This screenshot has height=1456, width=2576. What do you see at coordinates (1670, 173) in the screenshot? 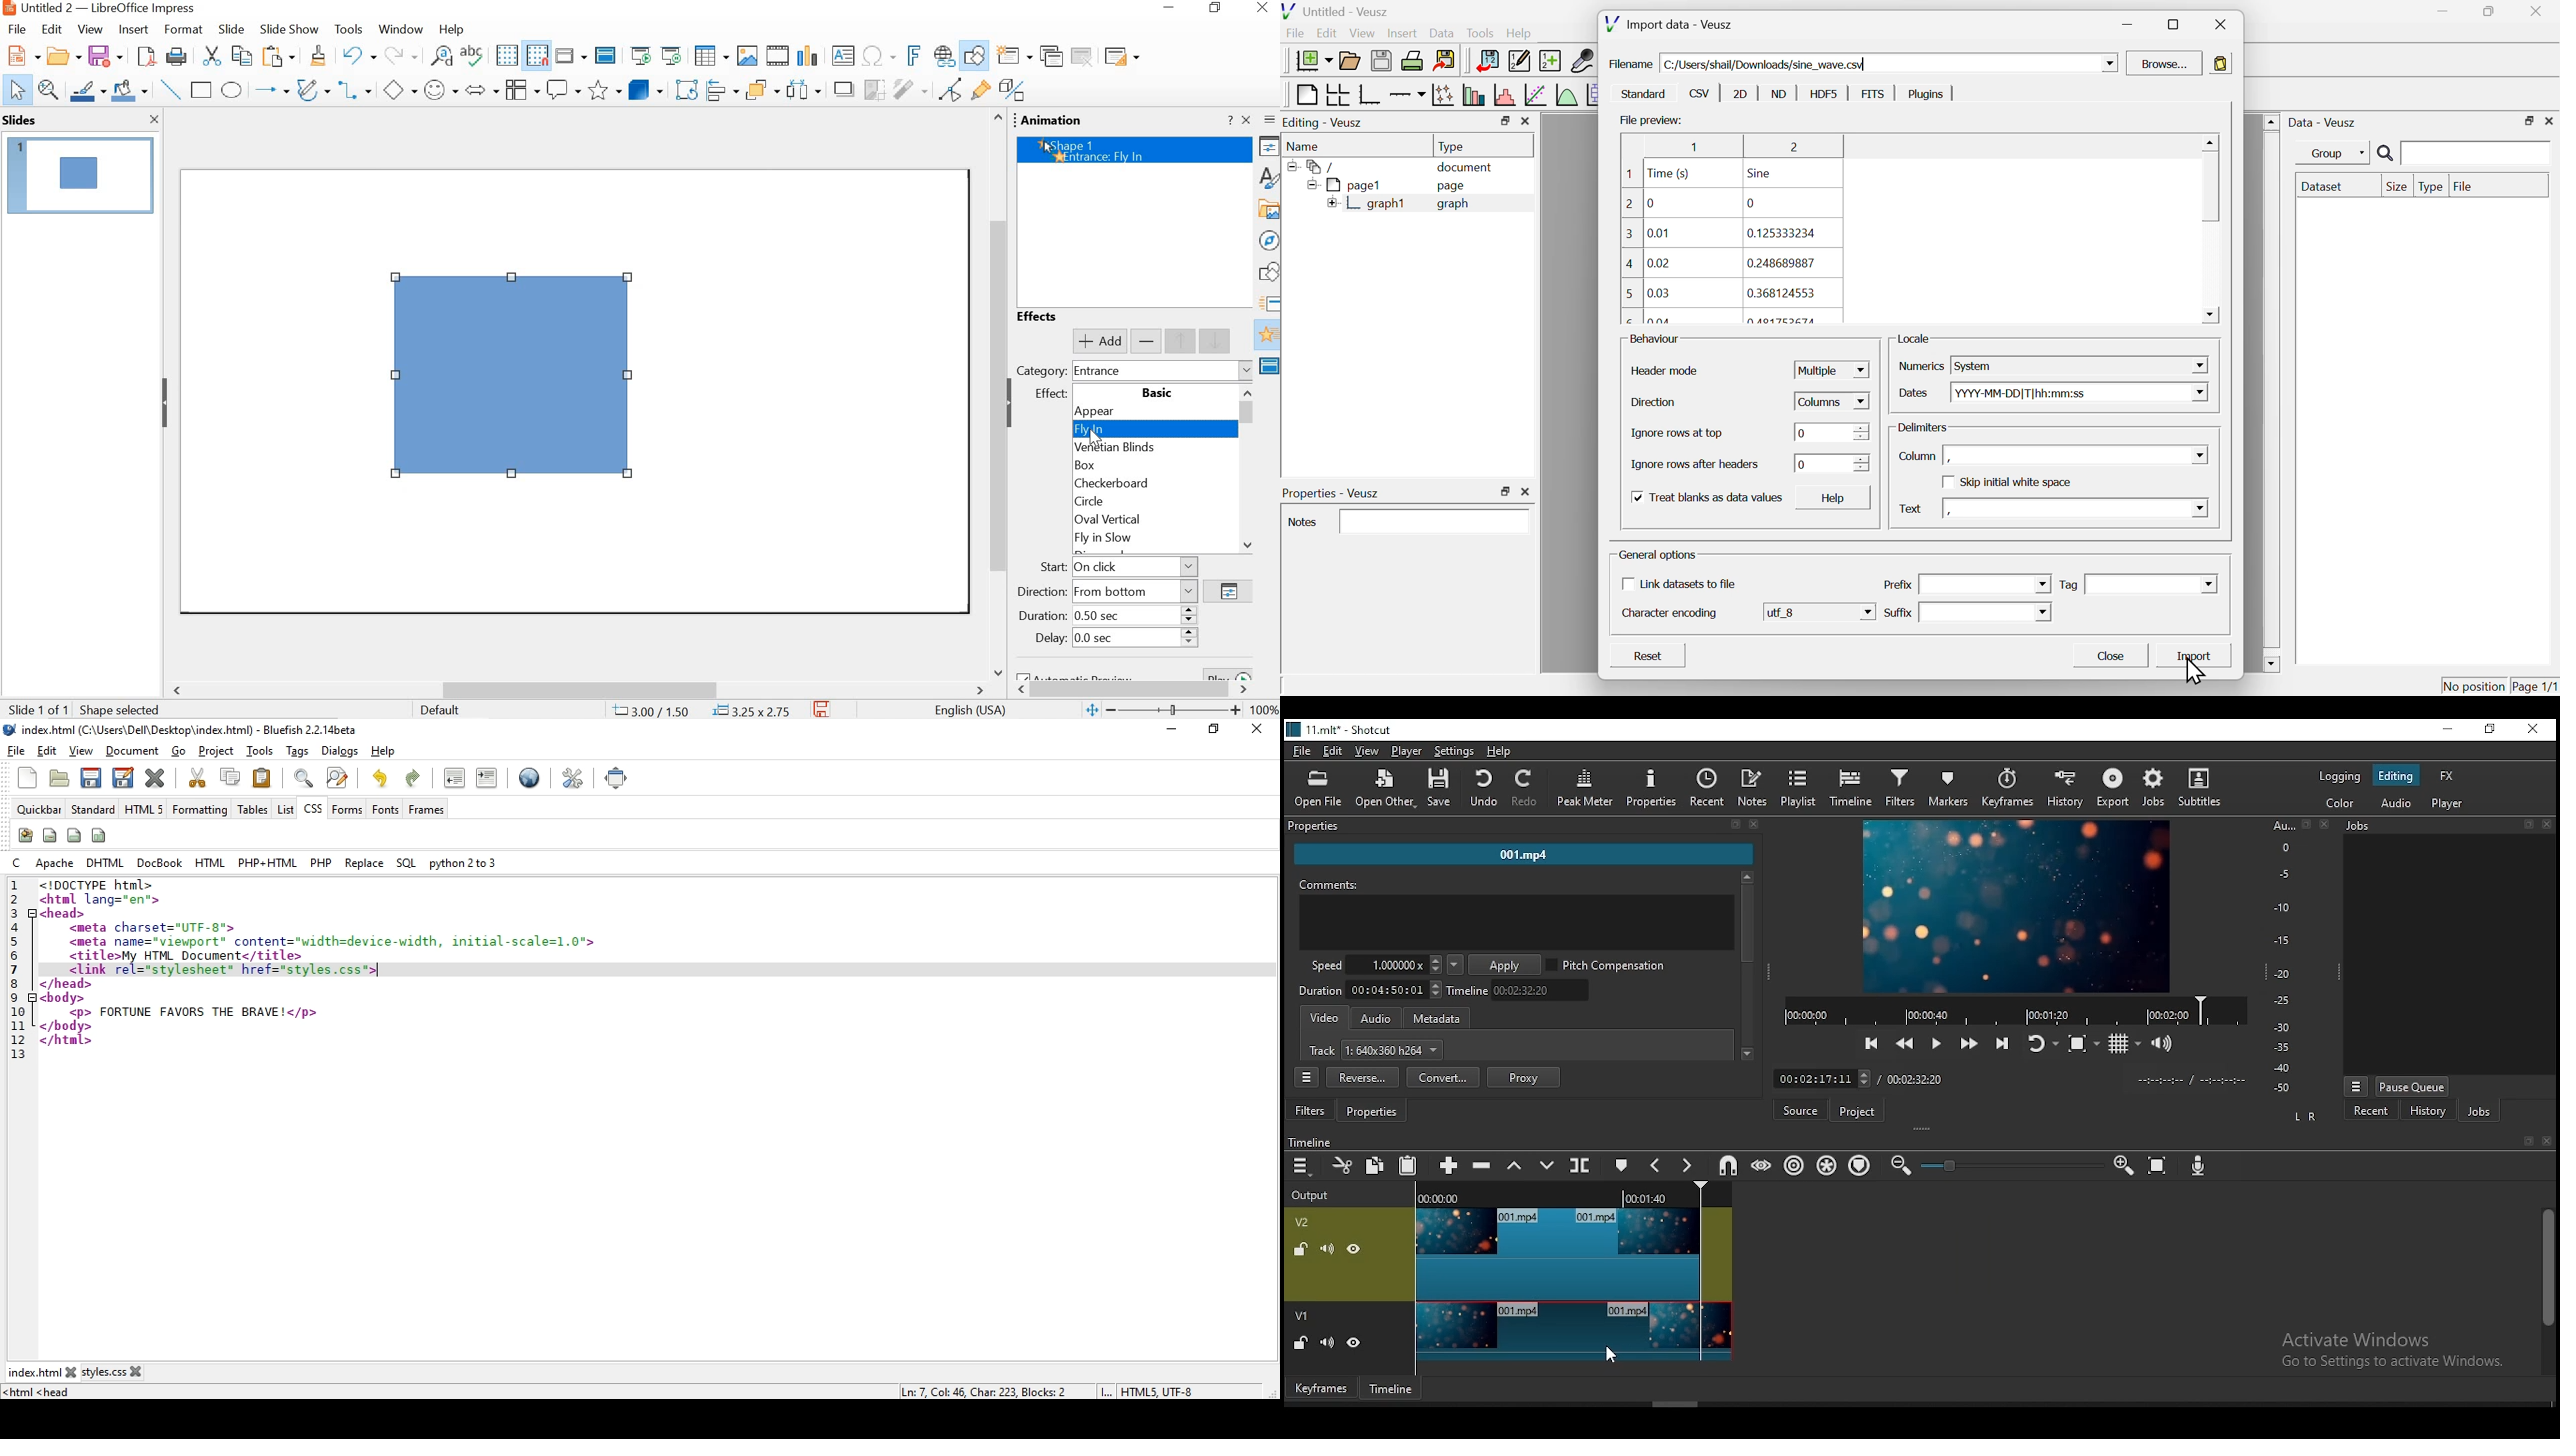
I see `Time(s)` at bounding box center [1670, 173].